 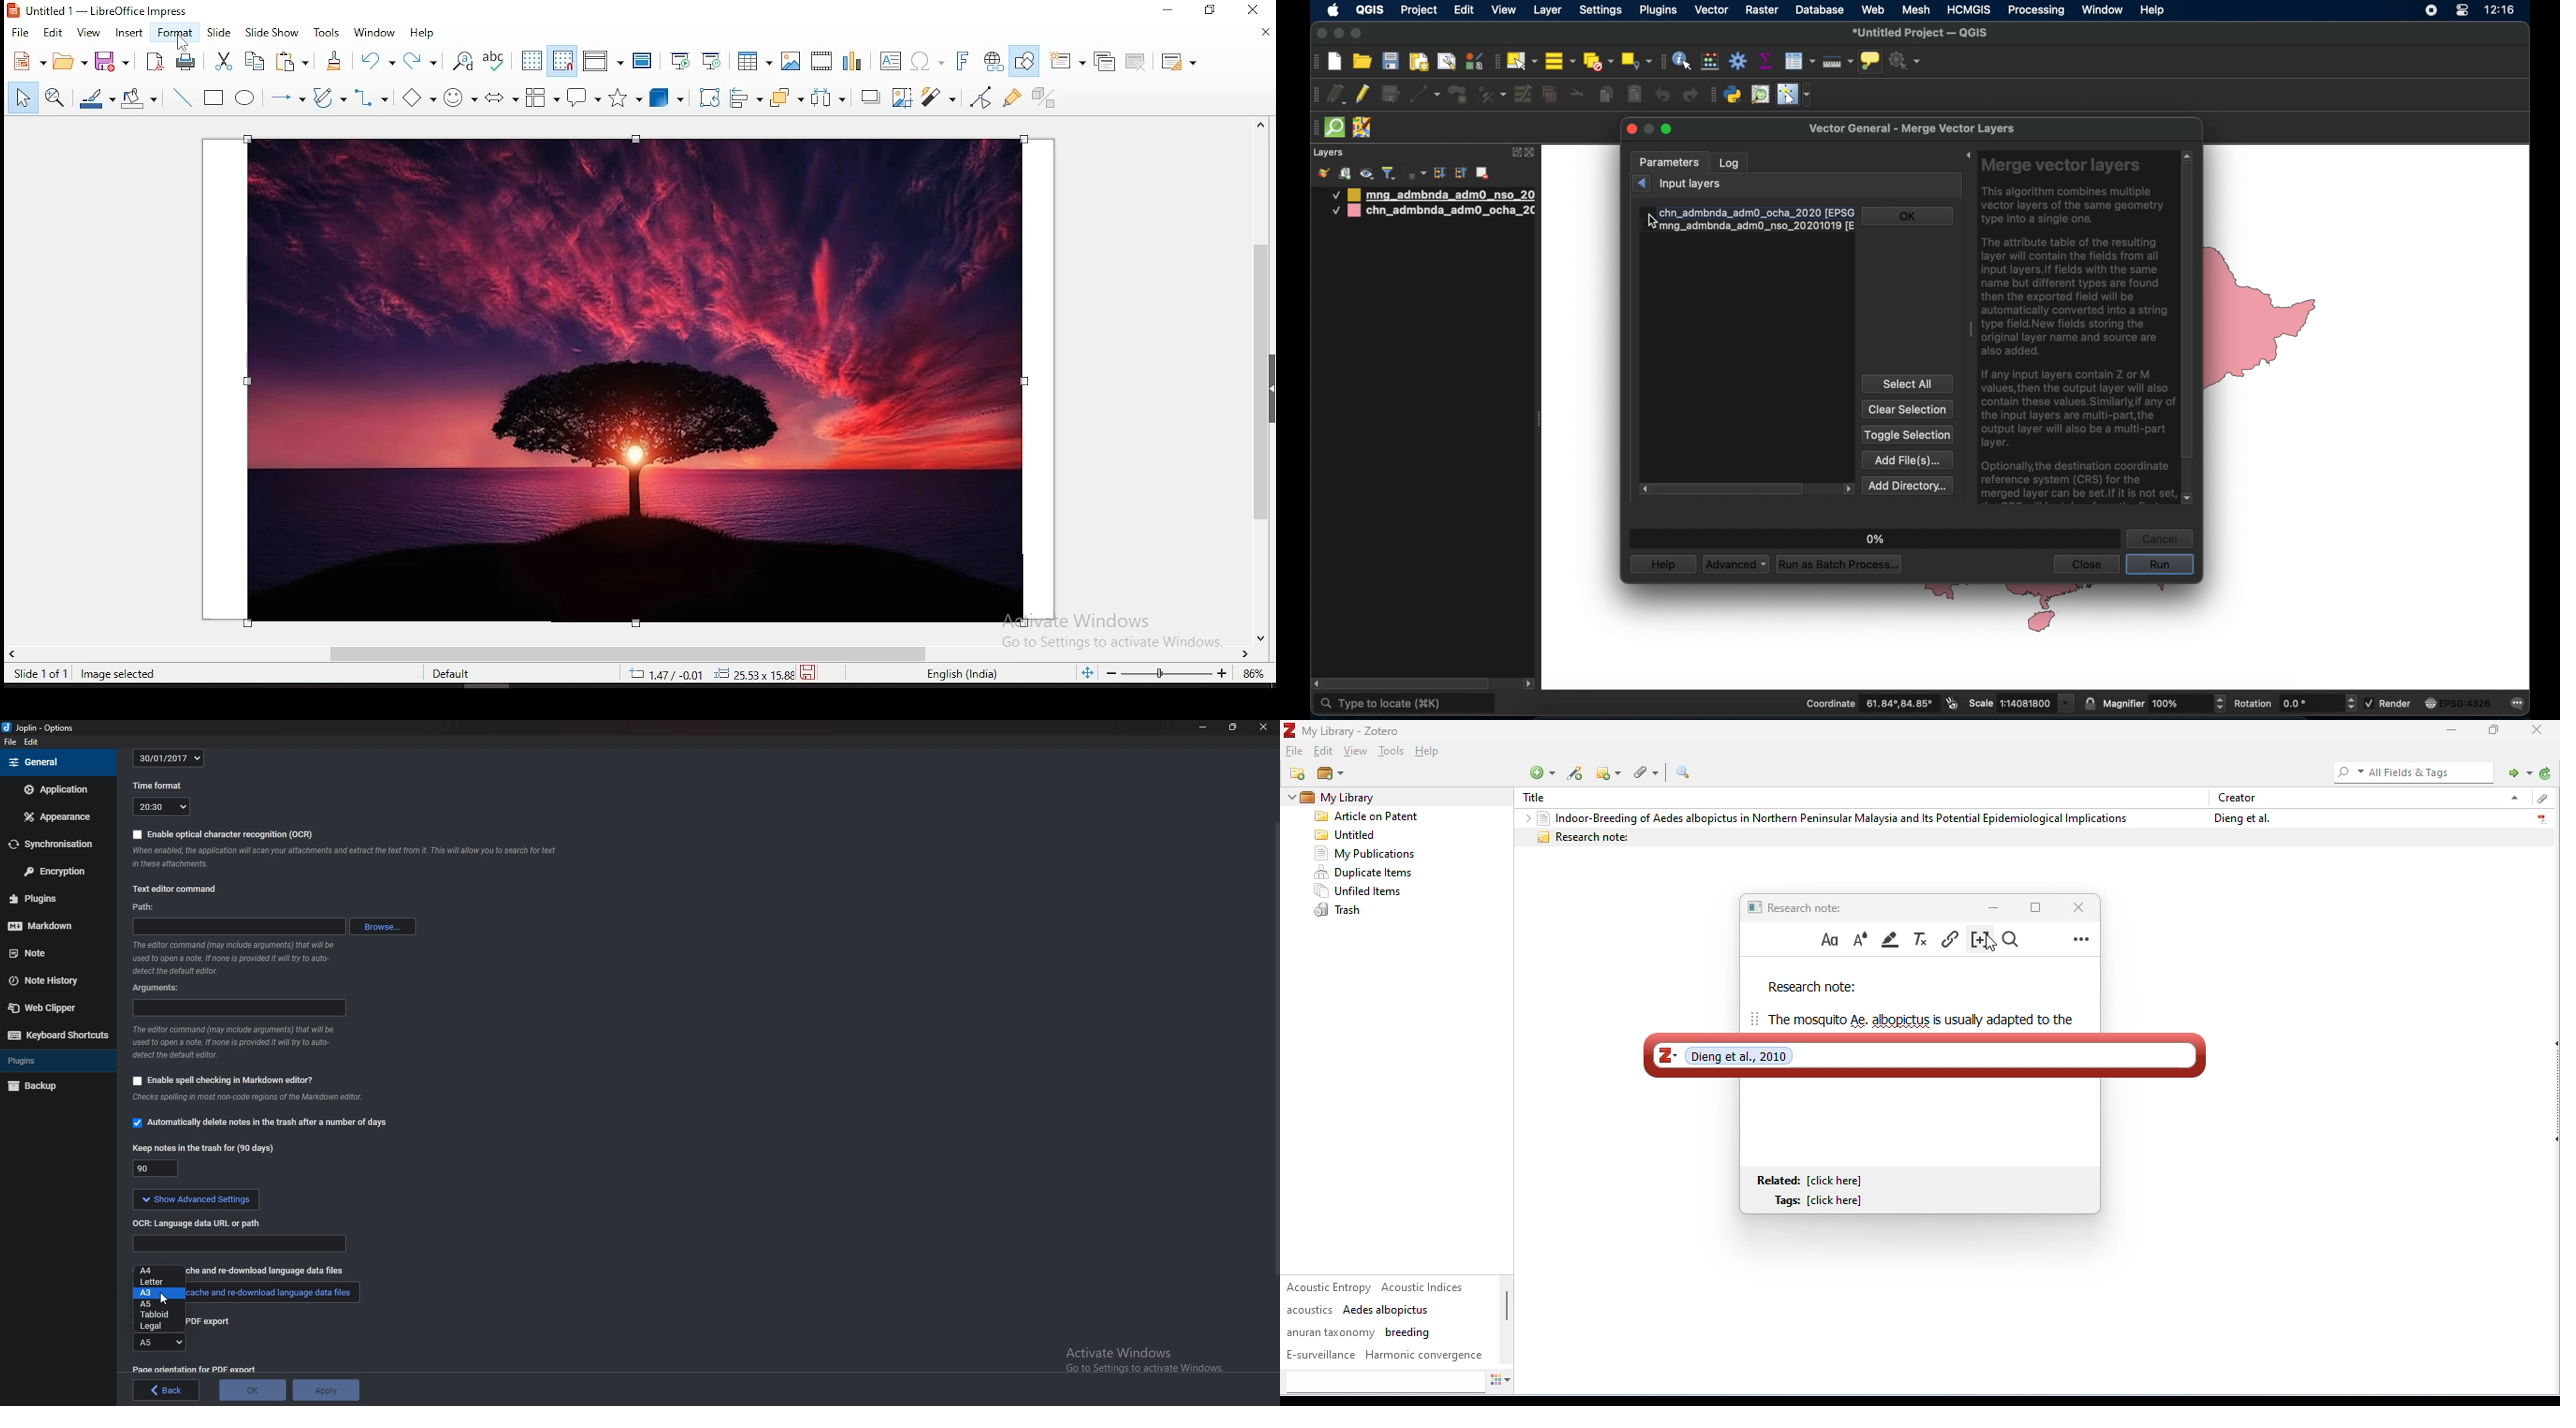 What do you see at coordinates (2389, 702) in the screenshot?
I see `render` at bounding box center [2389, 702].